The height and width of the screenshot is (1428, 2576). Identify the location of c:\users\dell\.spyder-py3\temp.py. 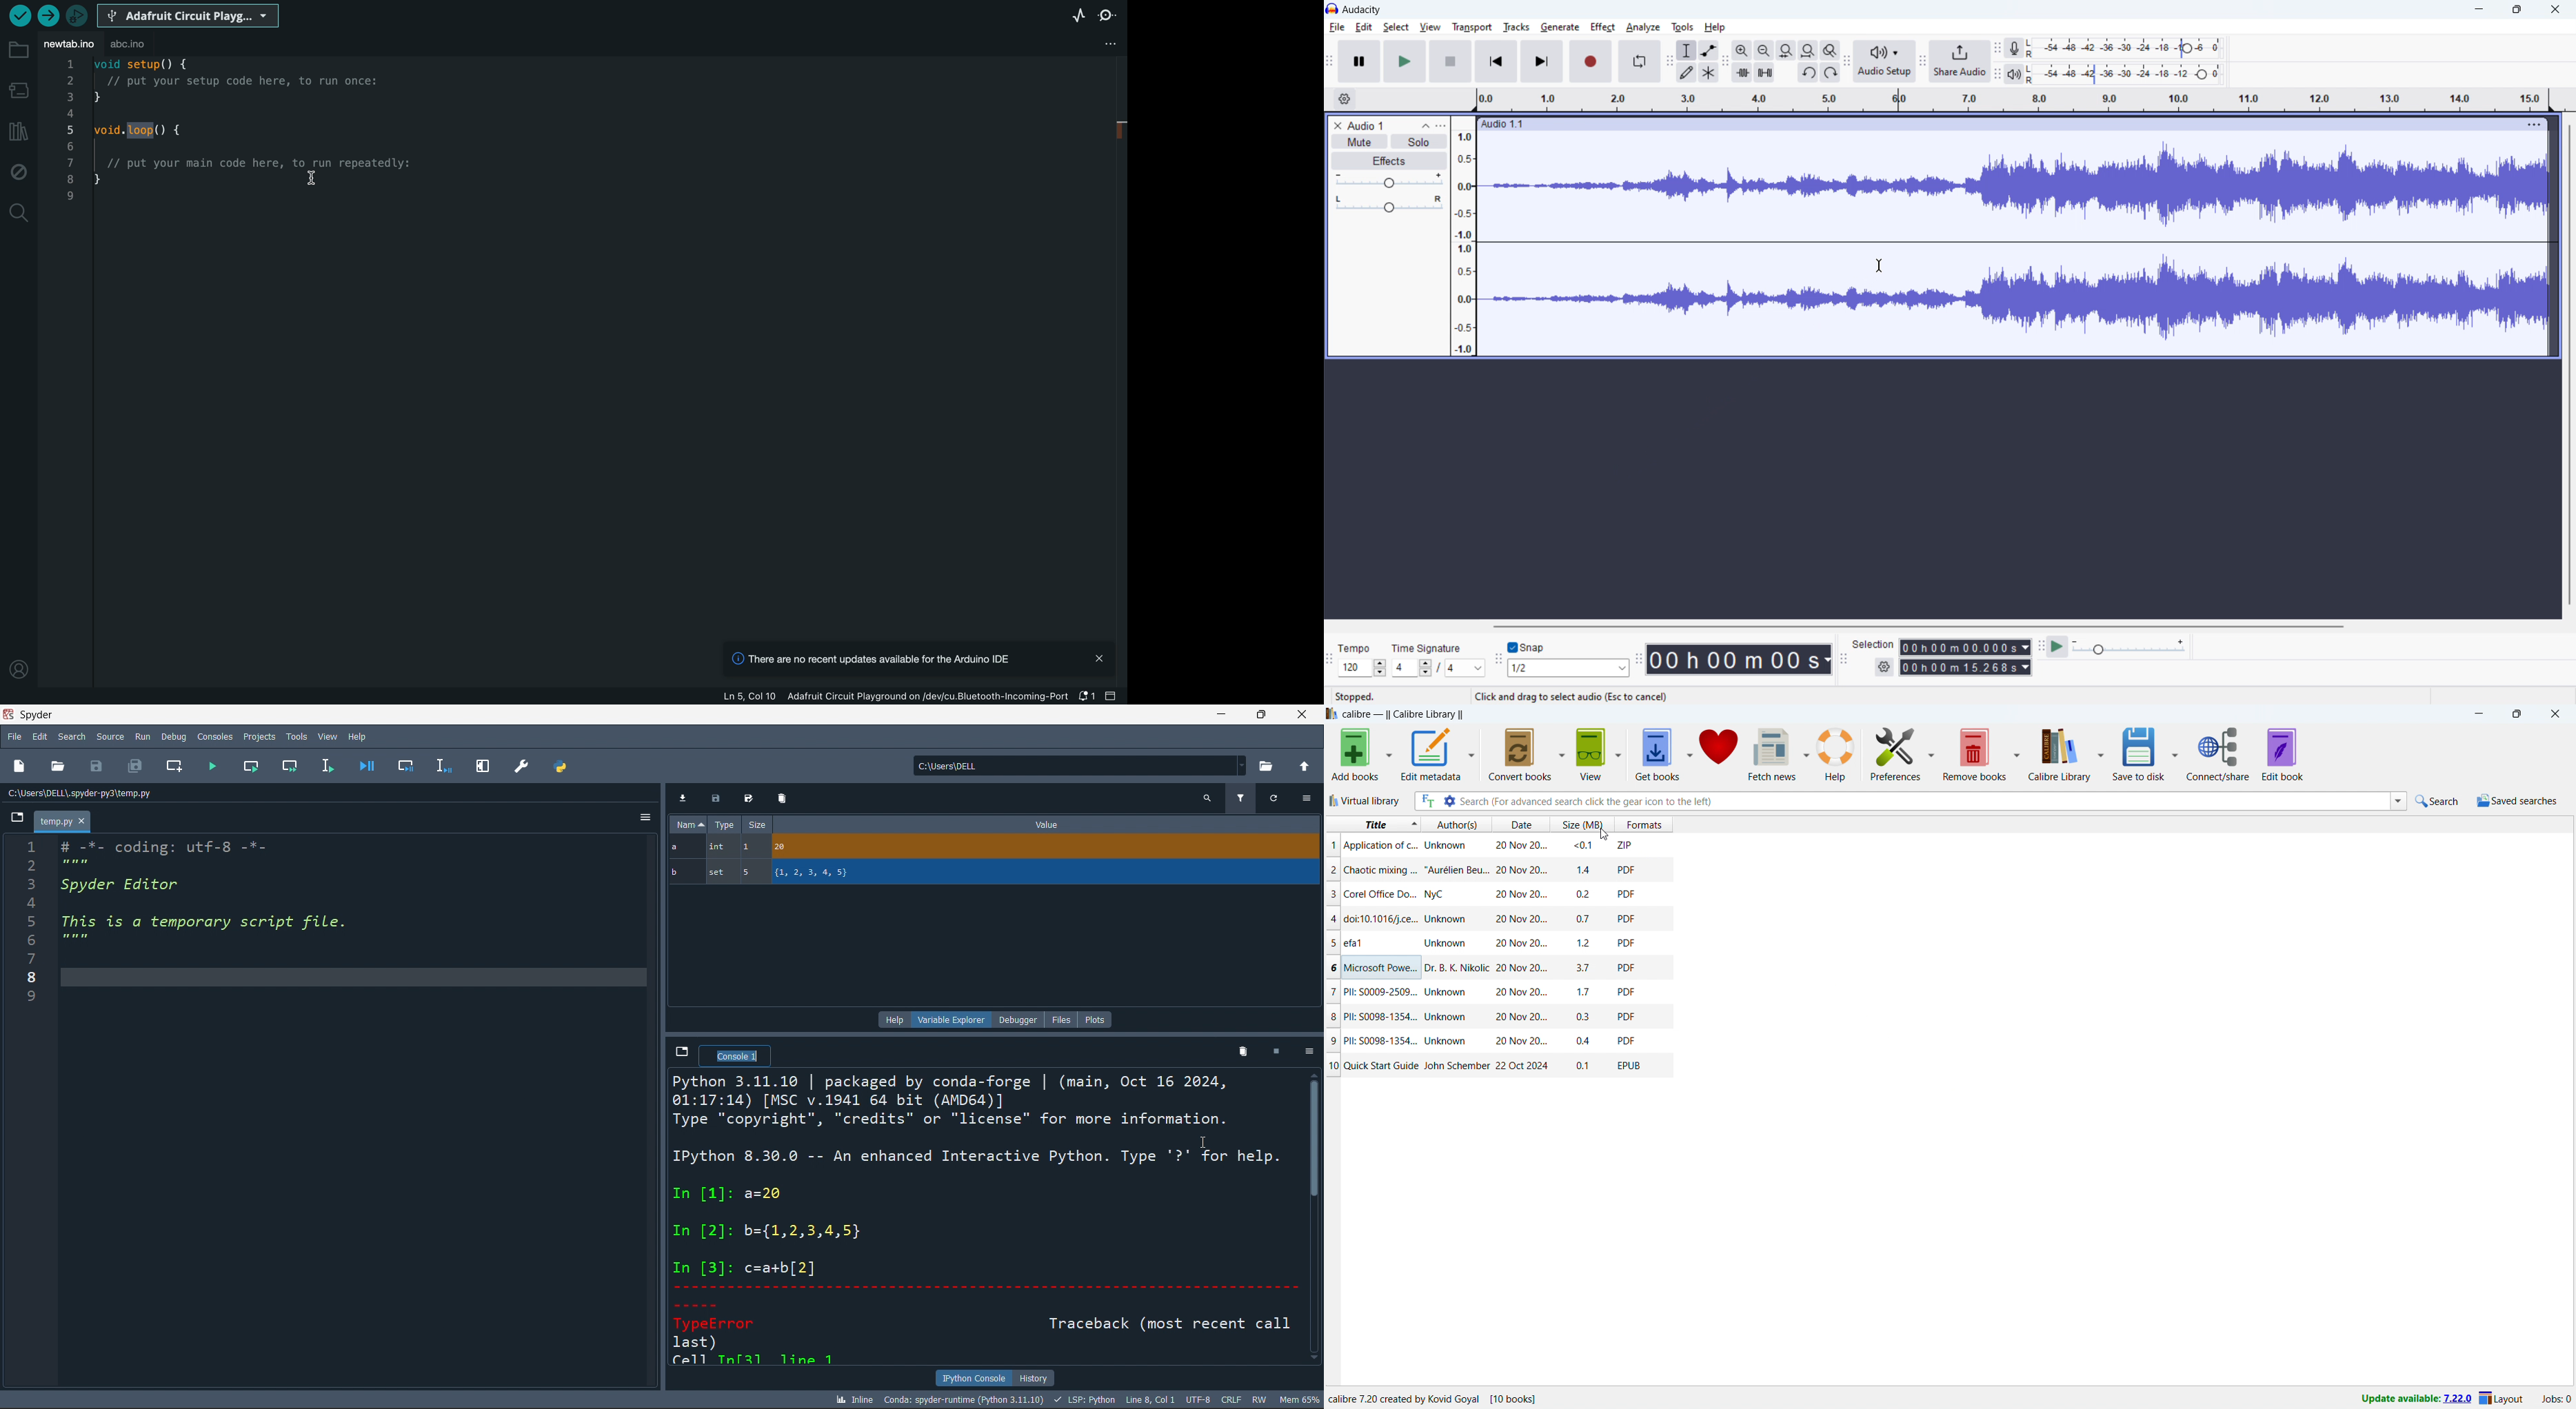
(118, 793).